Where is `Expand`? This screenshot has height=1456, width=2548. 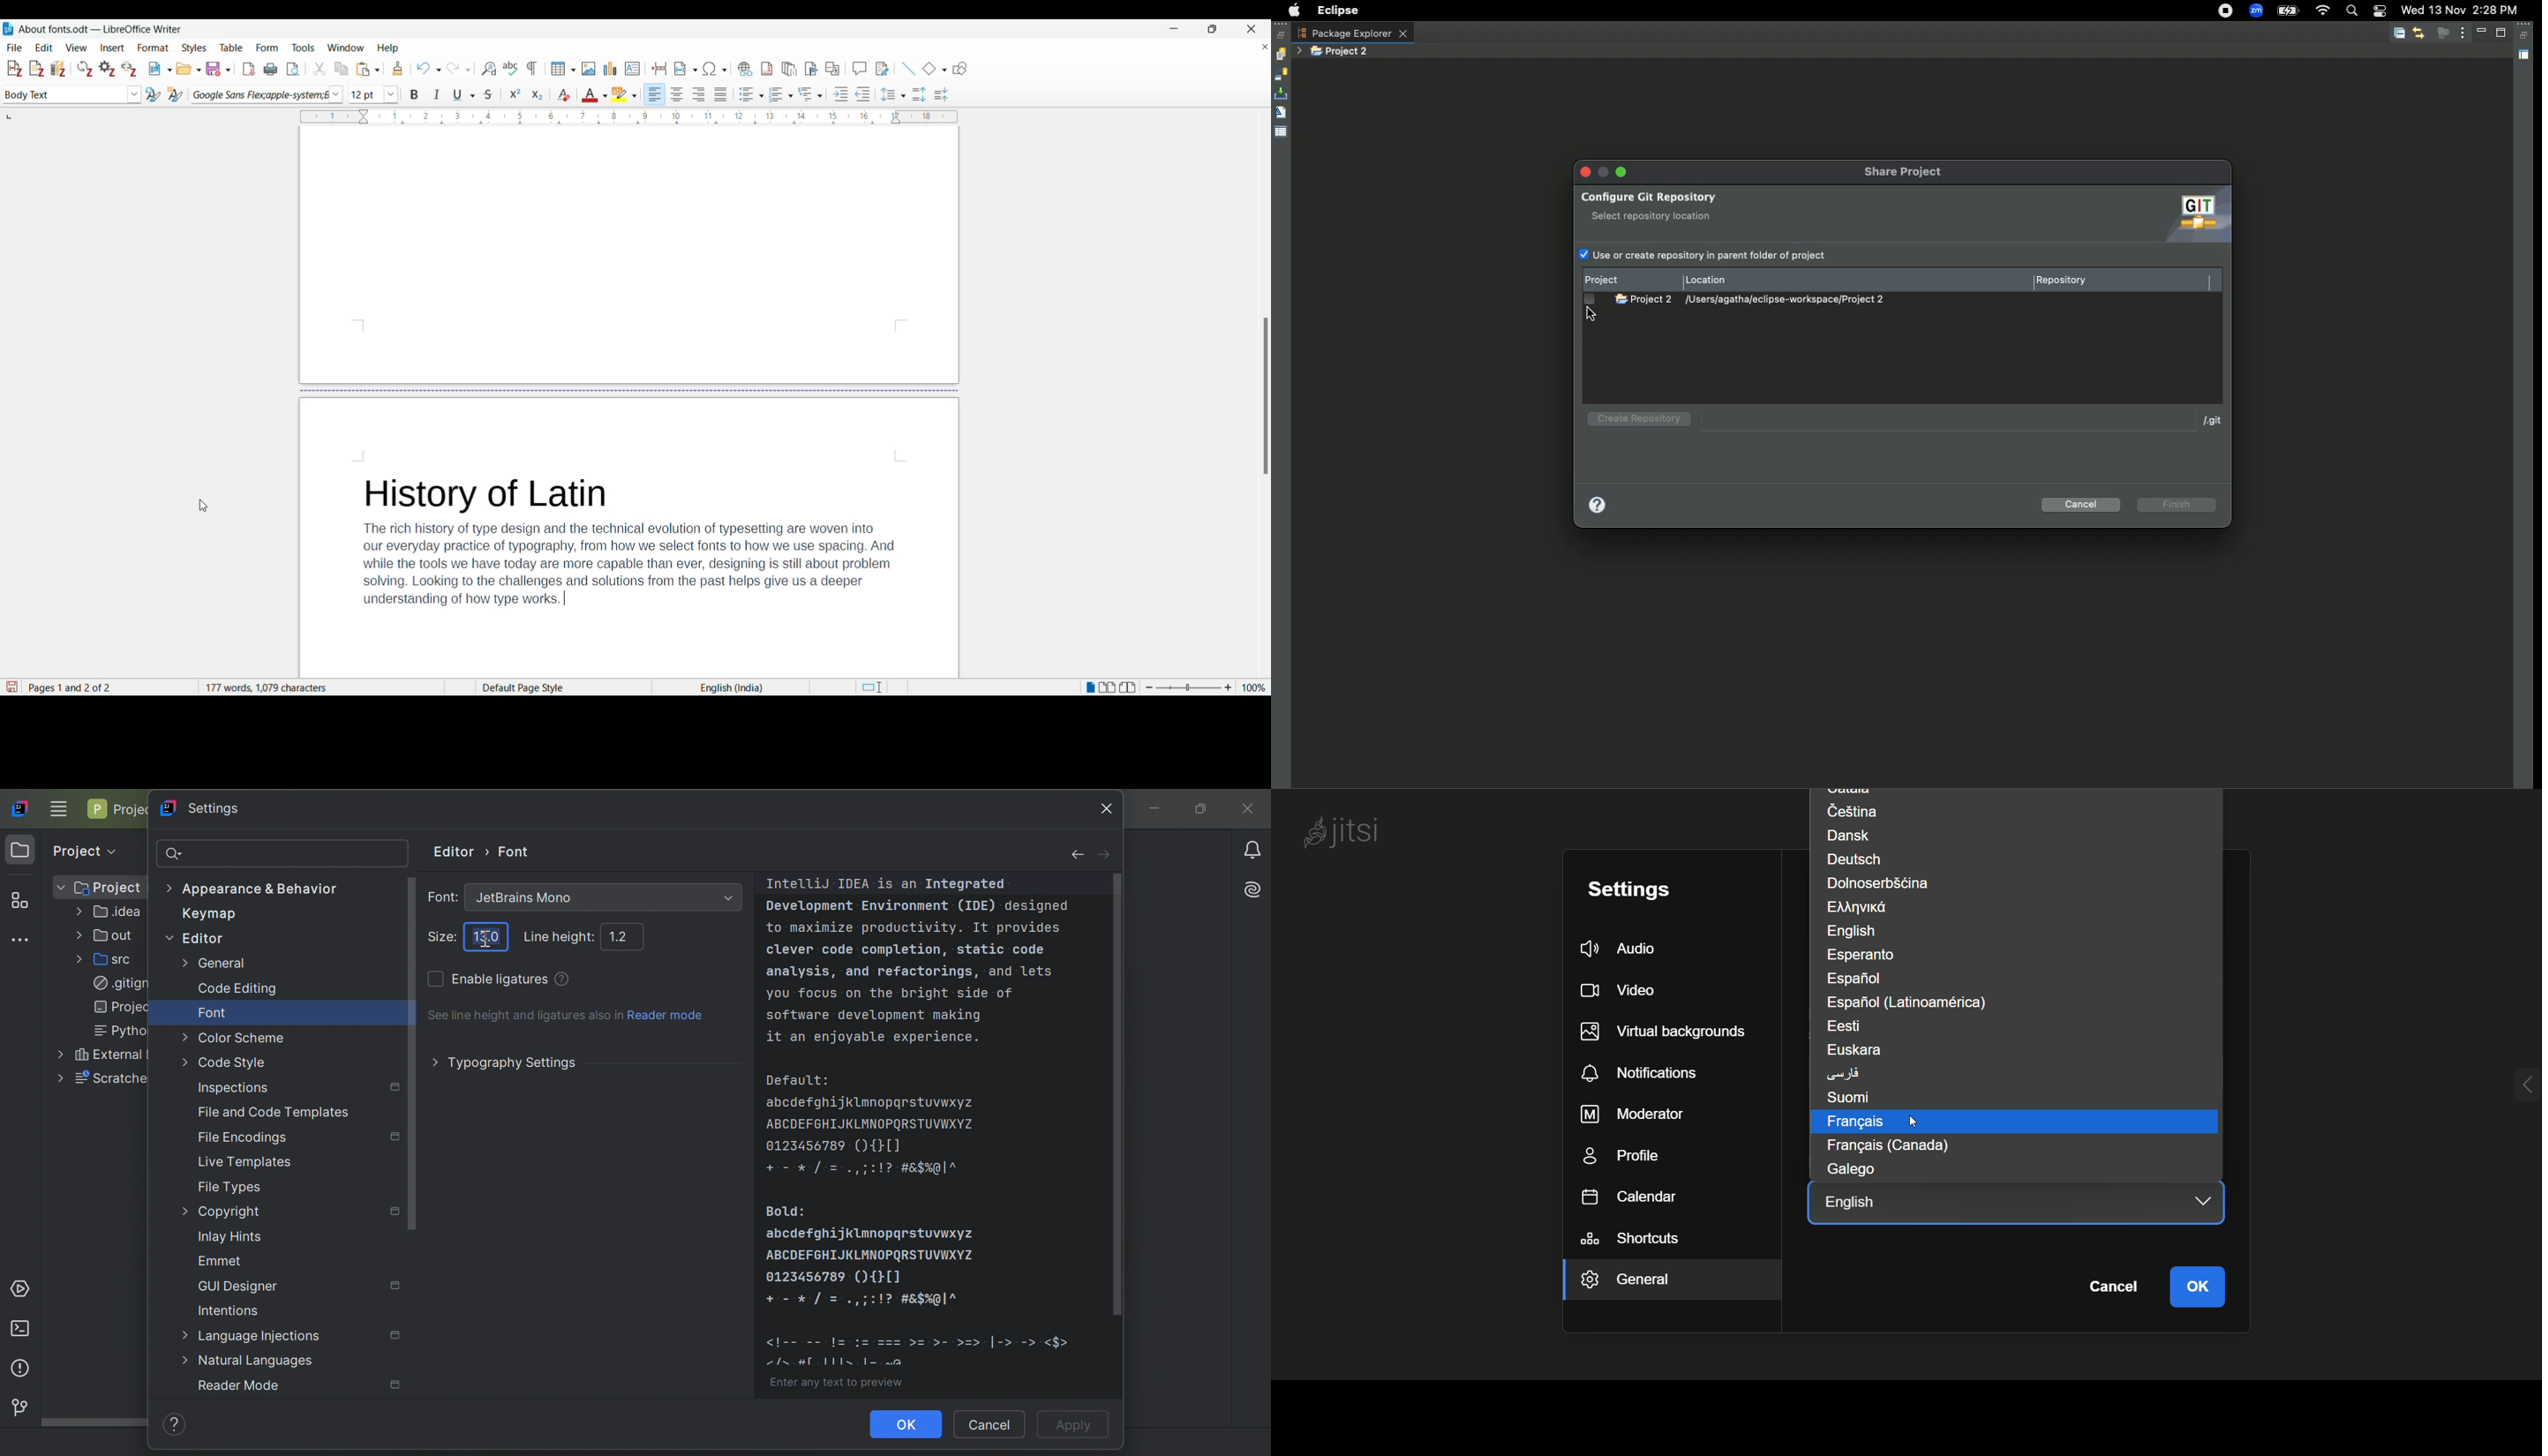
Expand is located at coordinates (2506, 1087).